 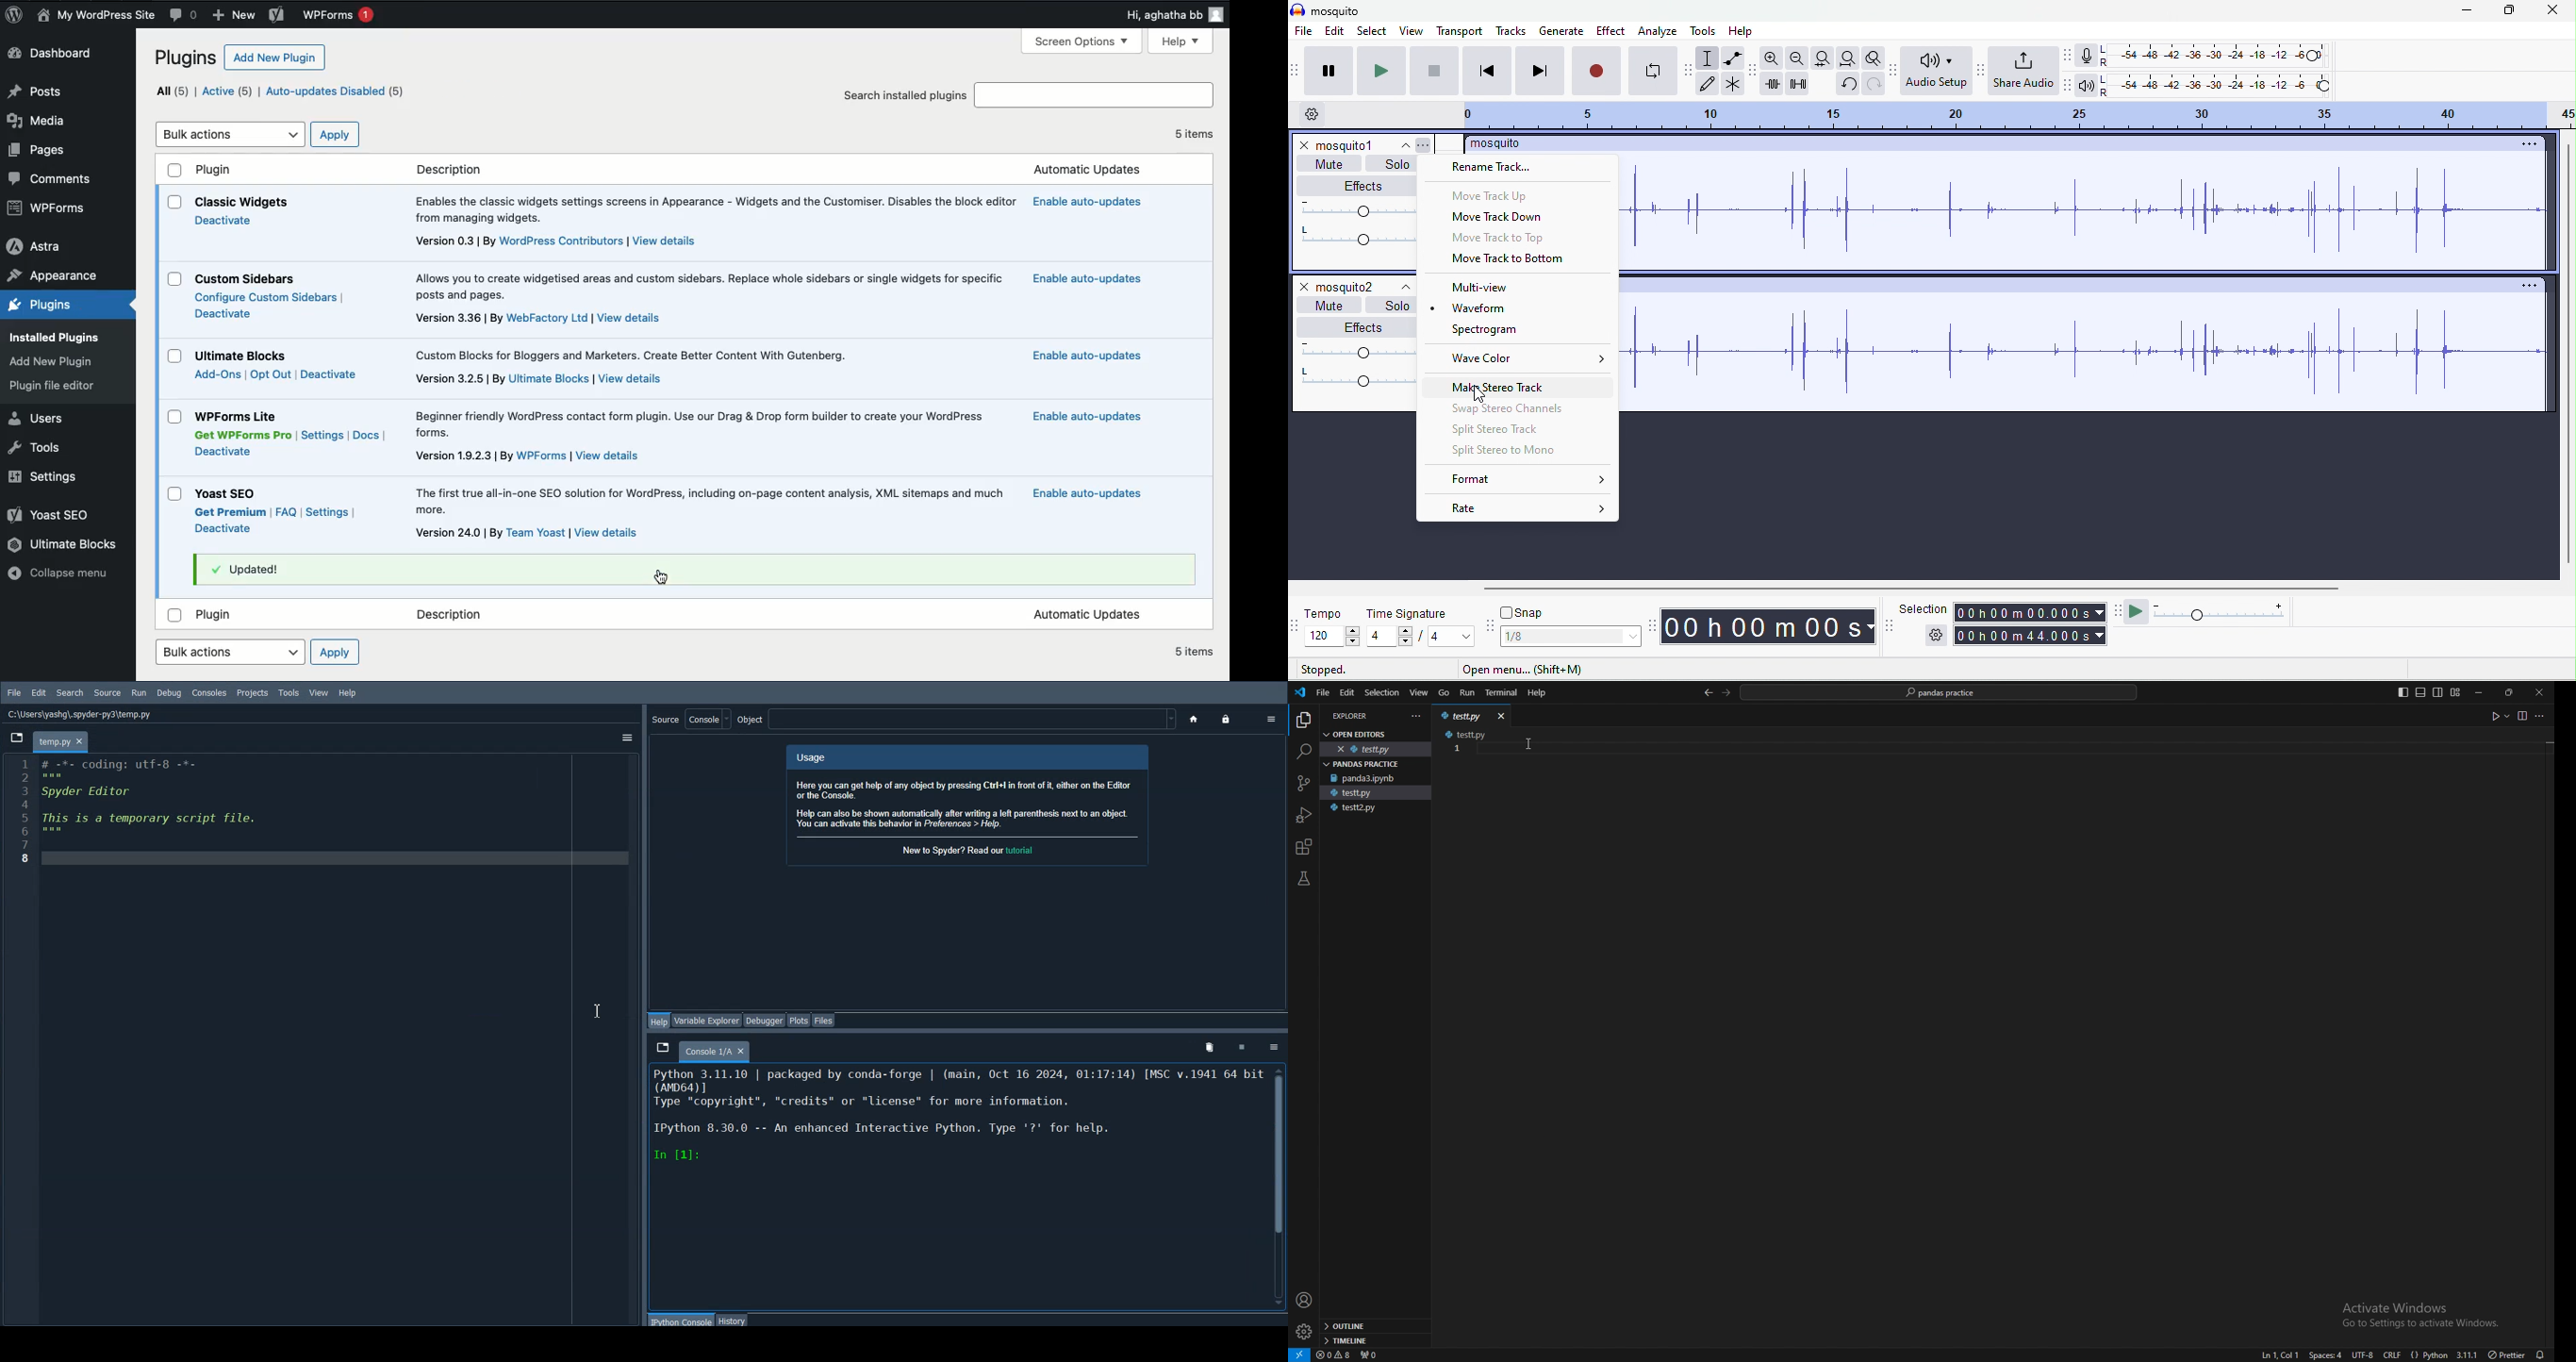 What do you see at coordinates (1509, 451) in the screenshot?
I see `split stereo to mono` at bounding box center [1509, 451].